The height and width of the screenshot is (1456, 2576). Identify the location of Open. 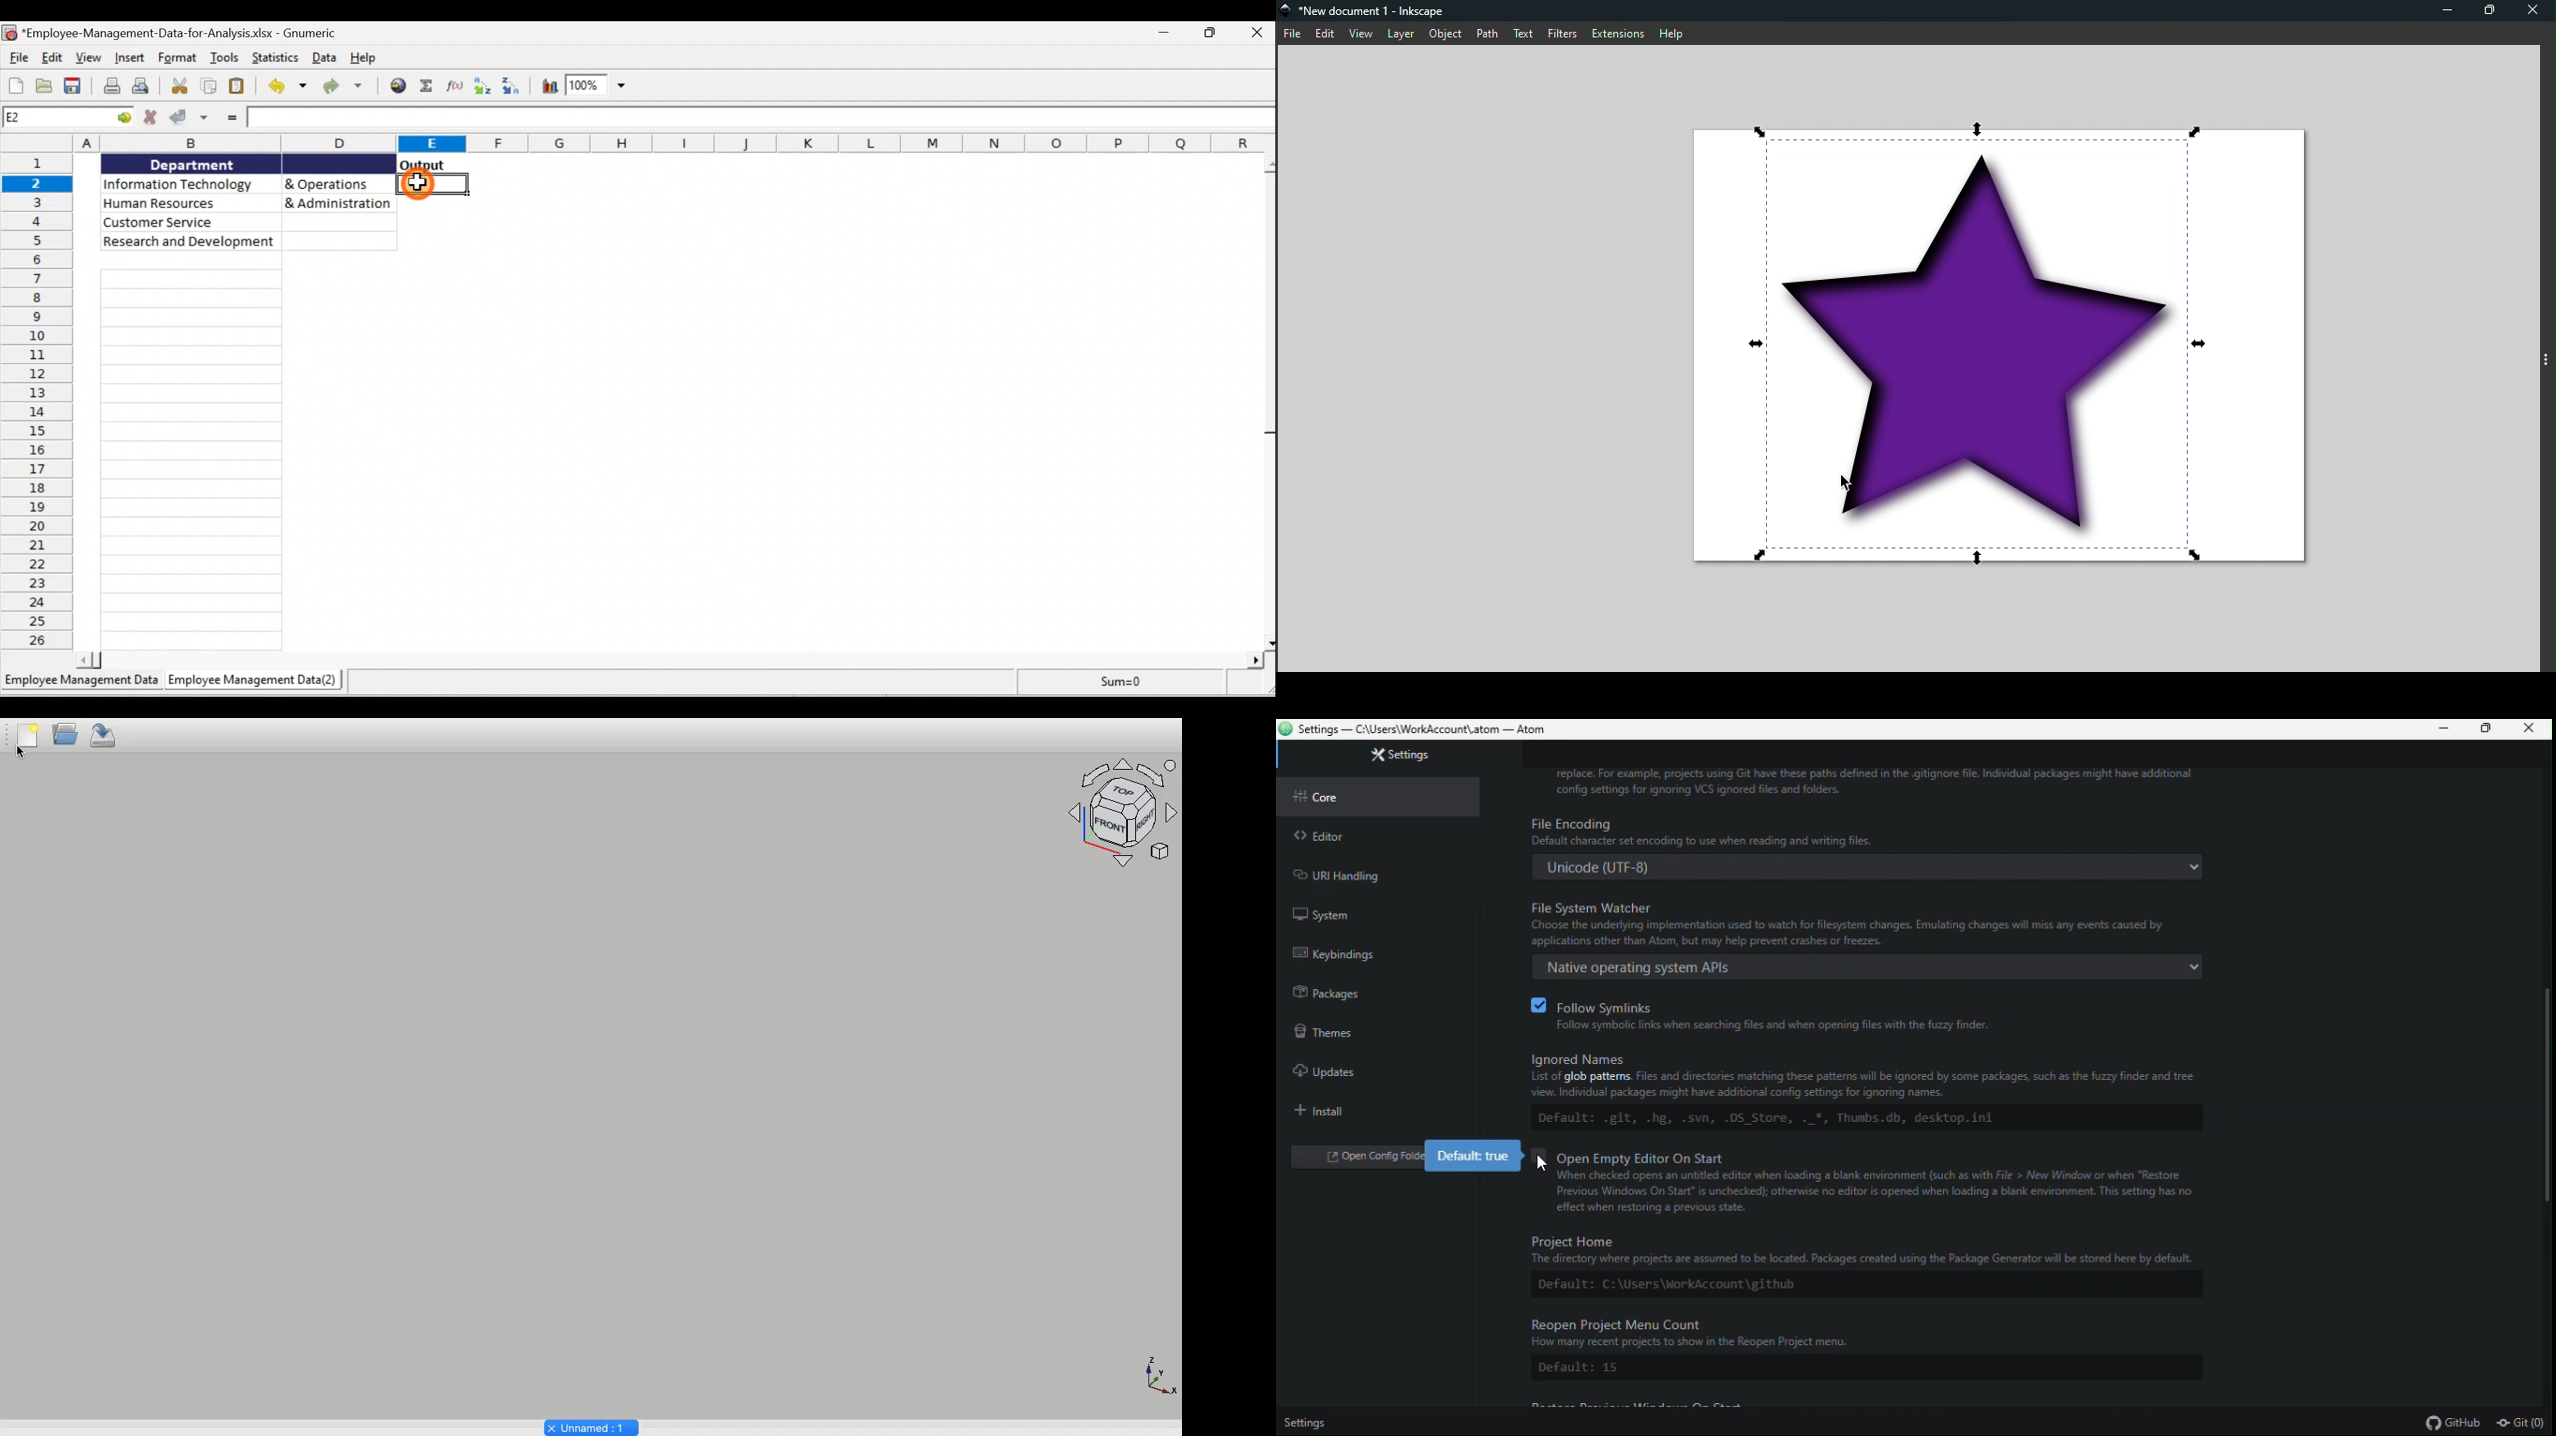
(64, 738).